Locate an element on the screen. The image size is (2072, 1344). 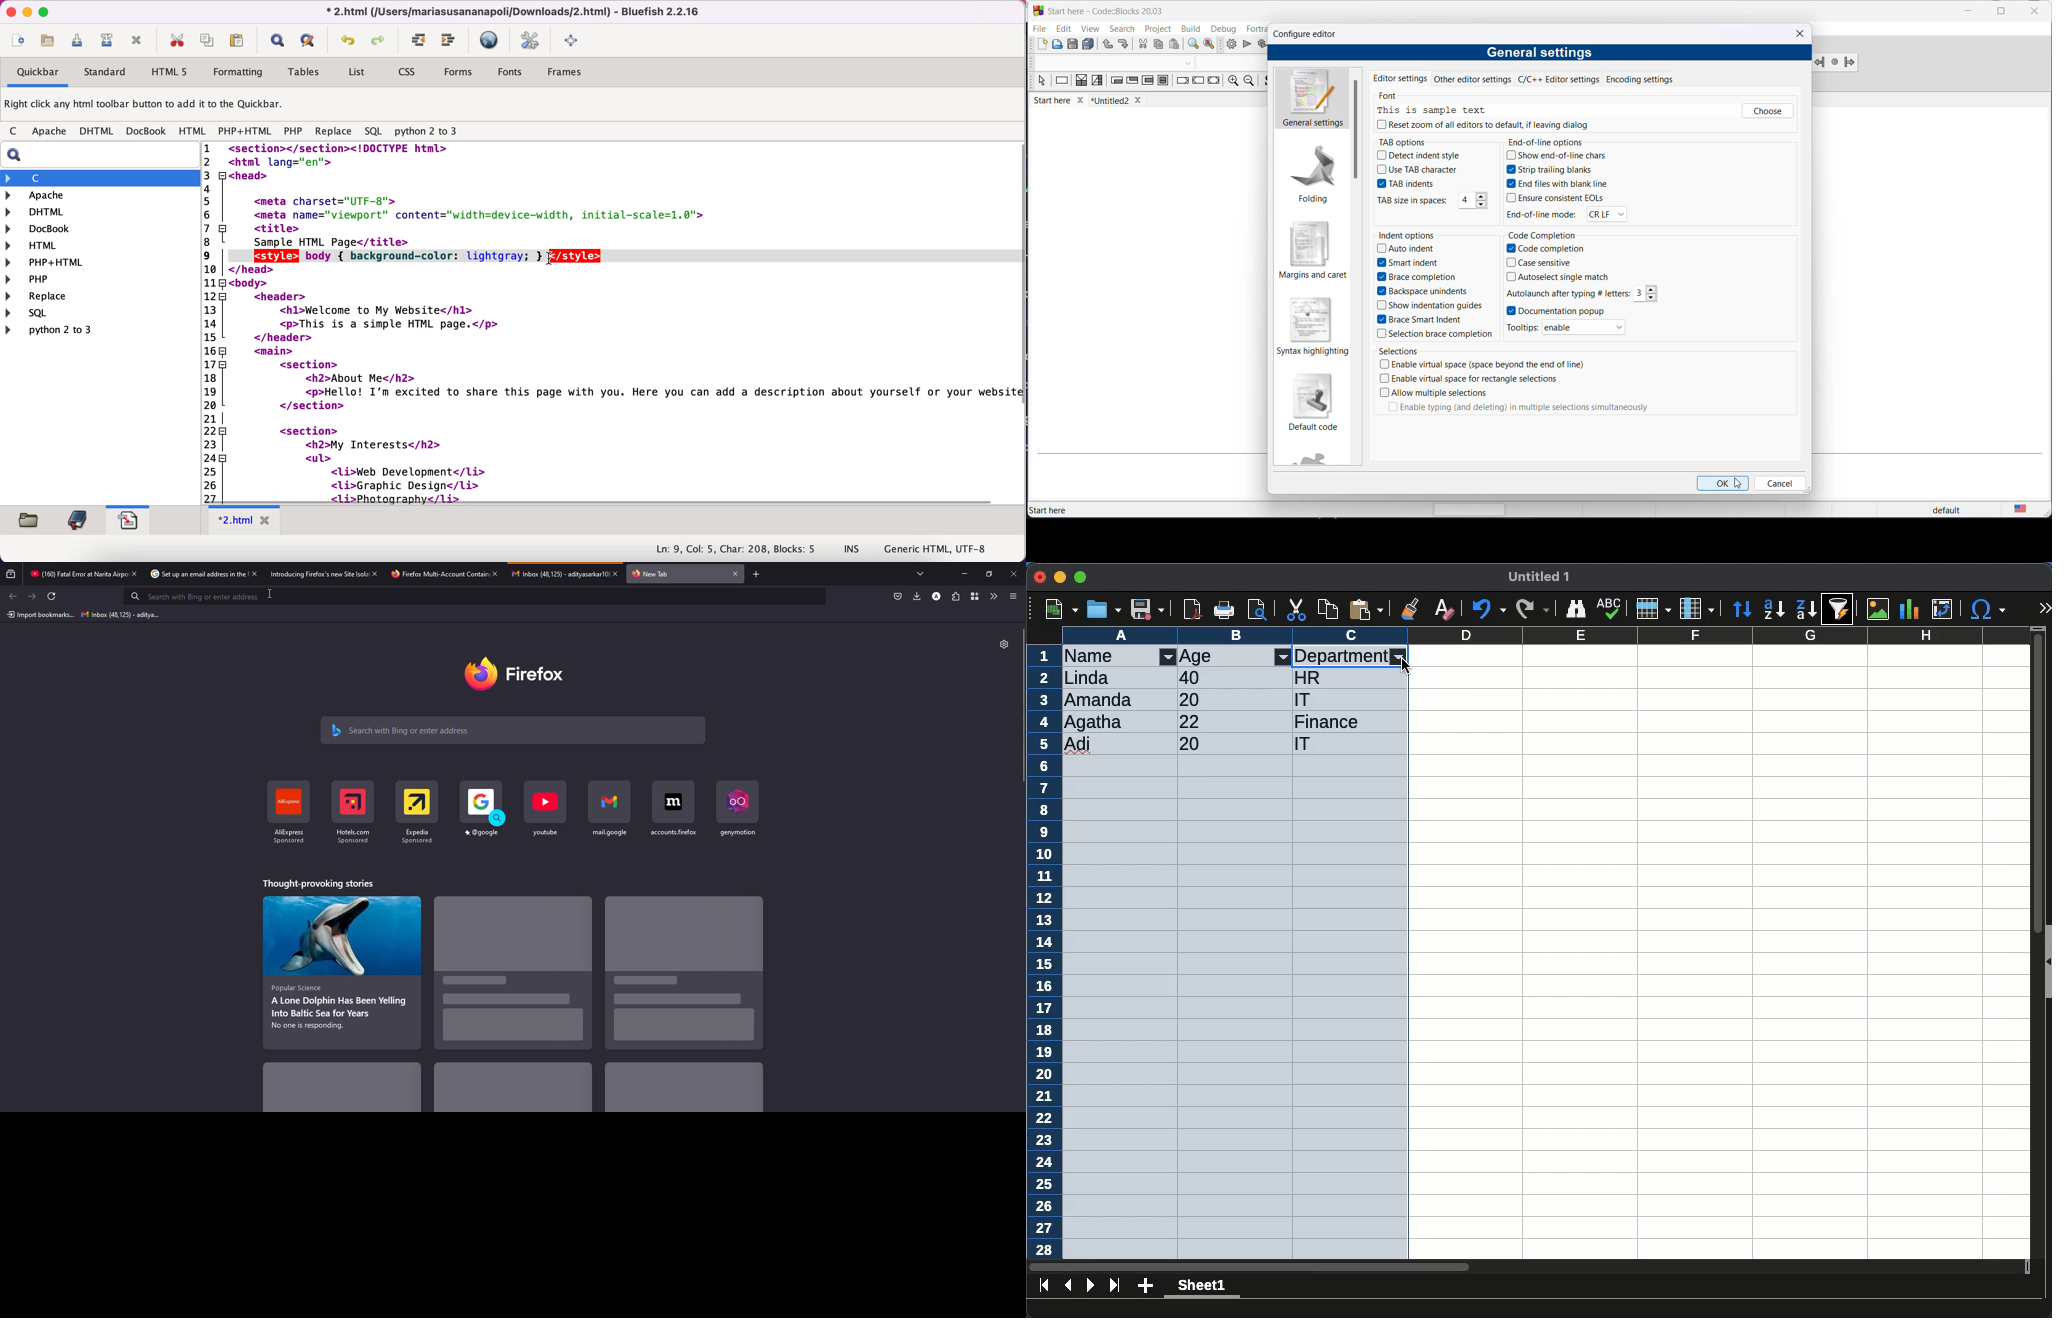
close is located at coordinates (9, 12).